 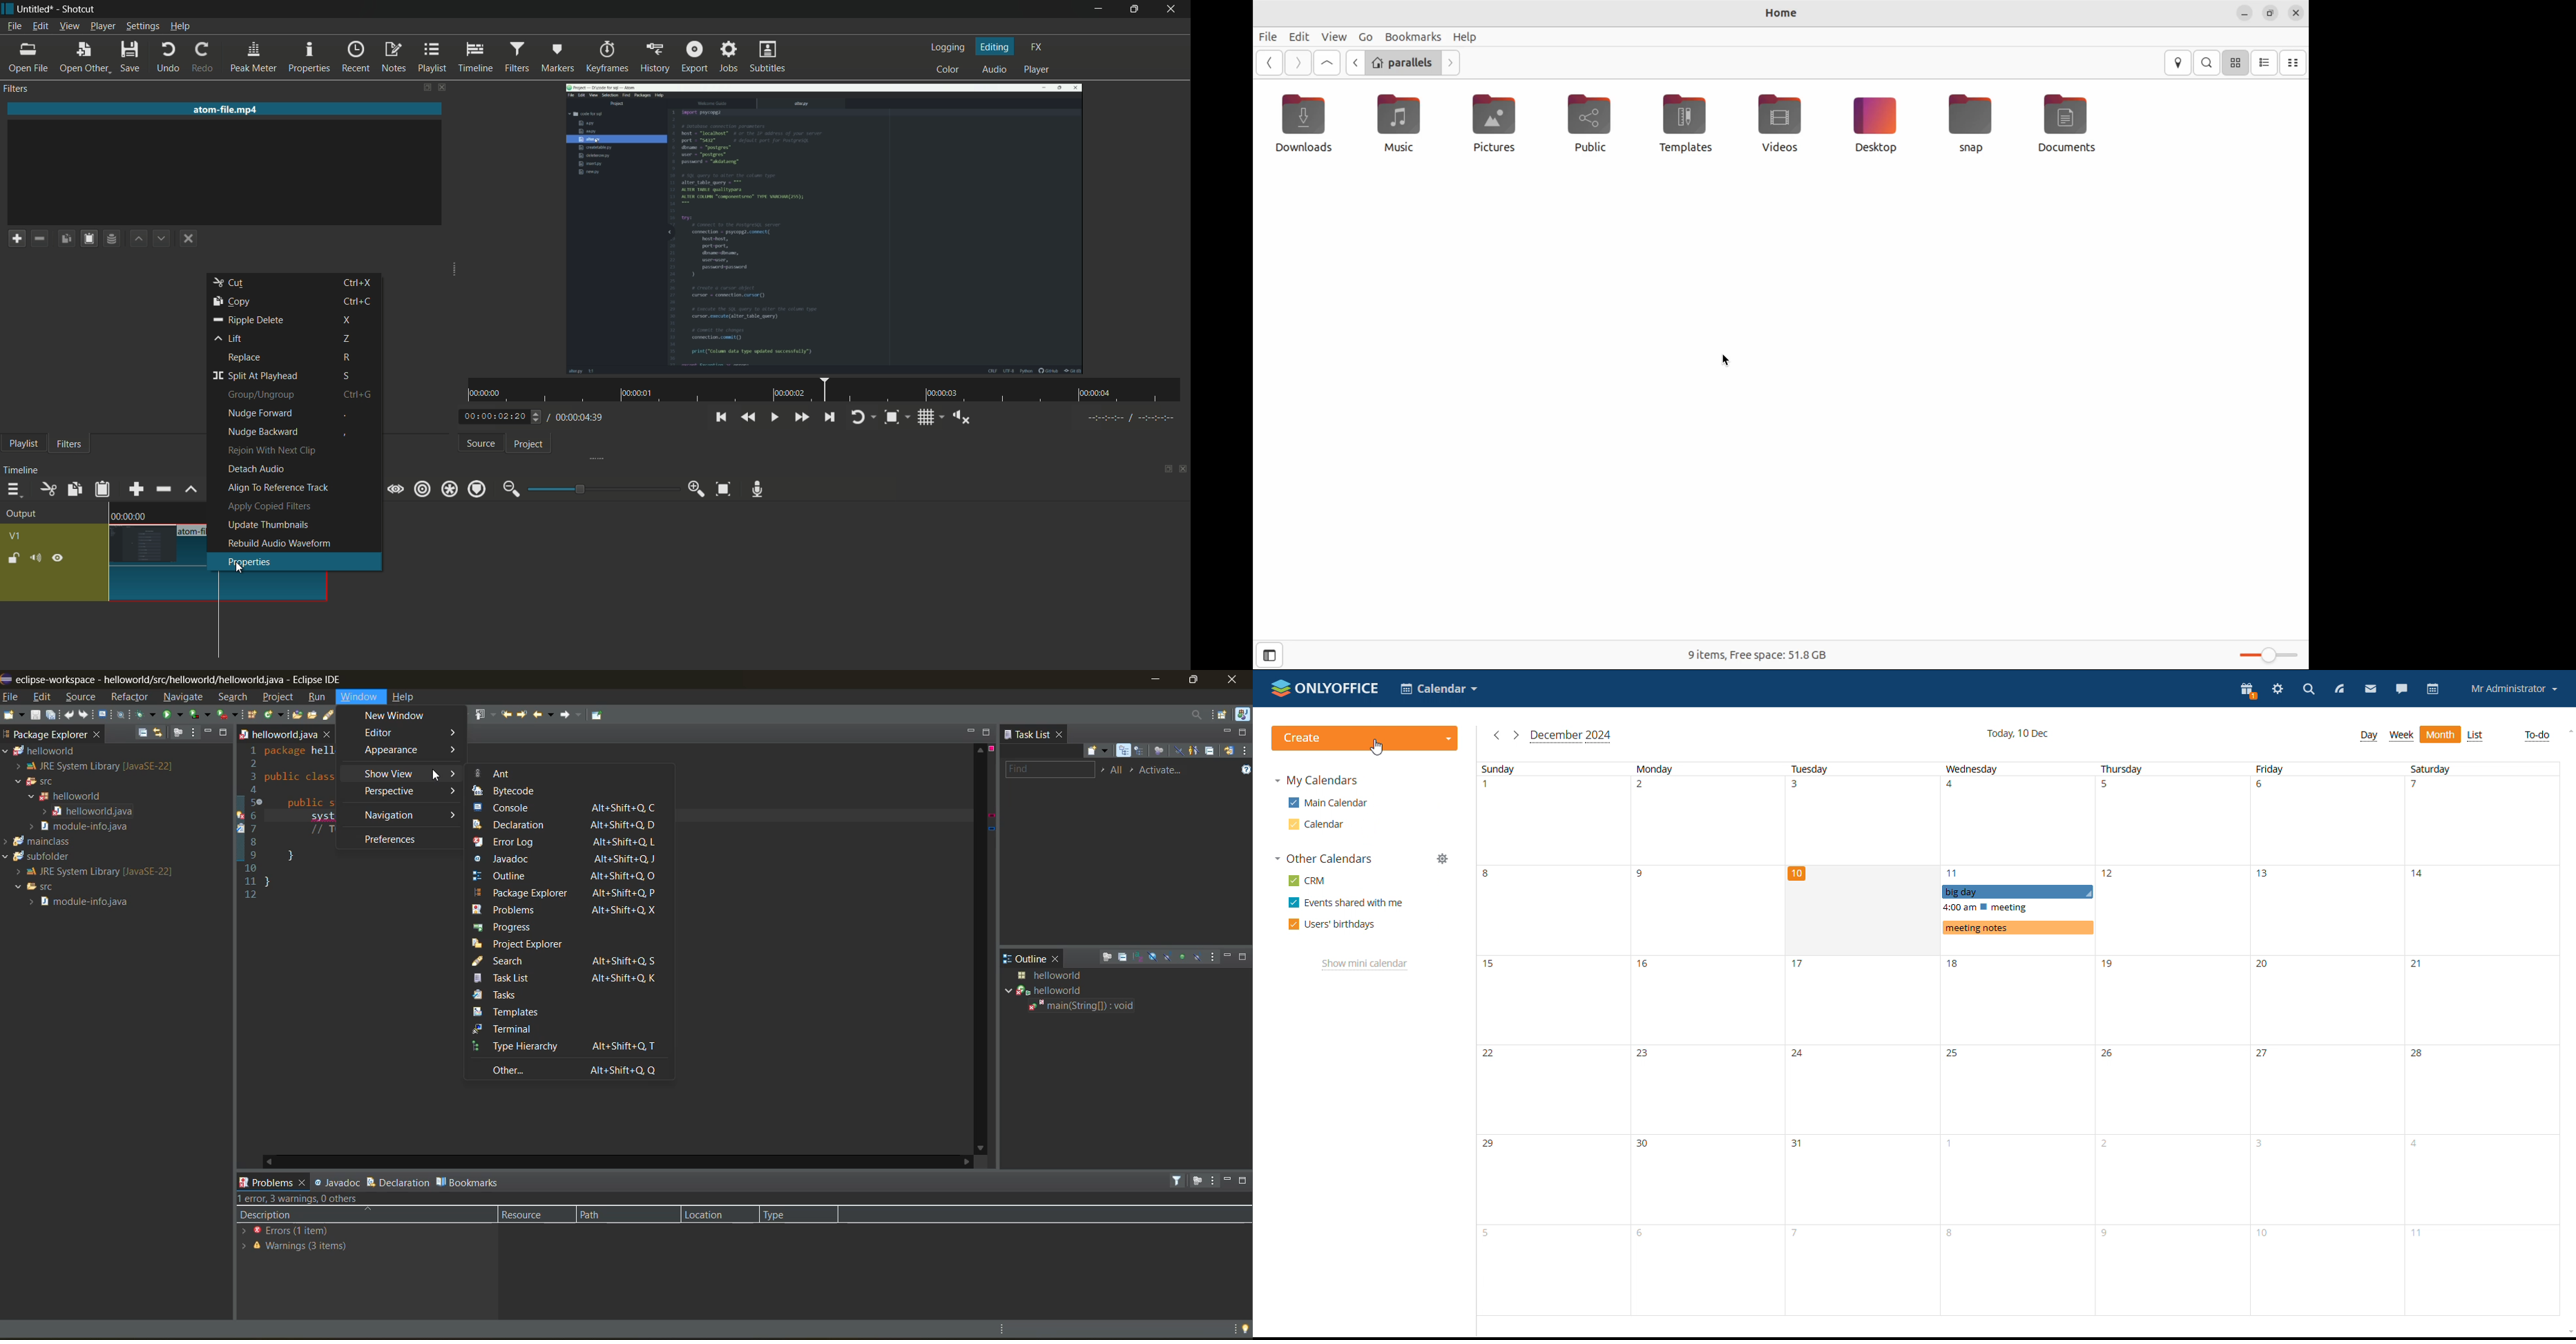 What do you see at coordinates (232, 284) in the screenshot?
I see `cut` at bounding box center [232, 284].